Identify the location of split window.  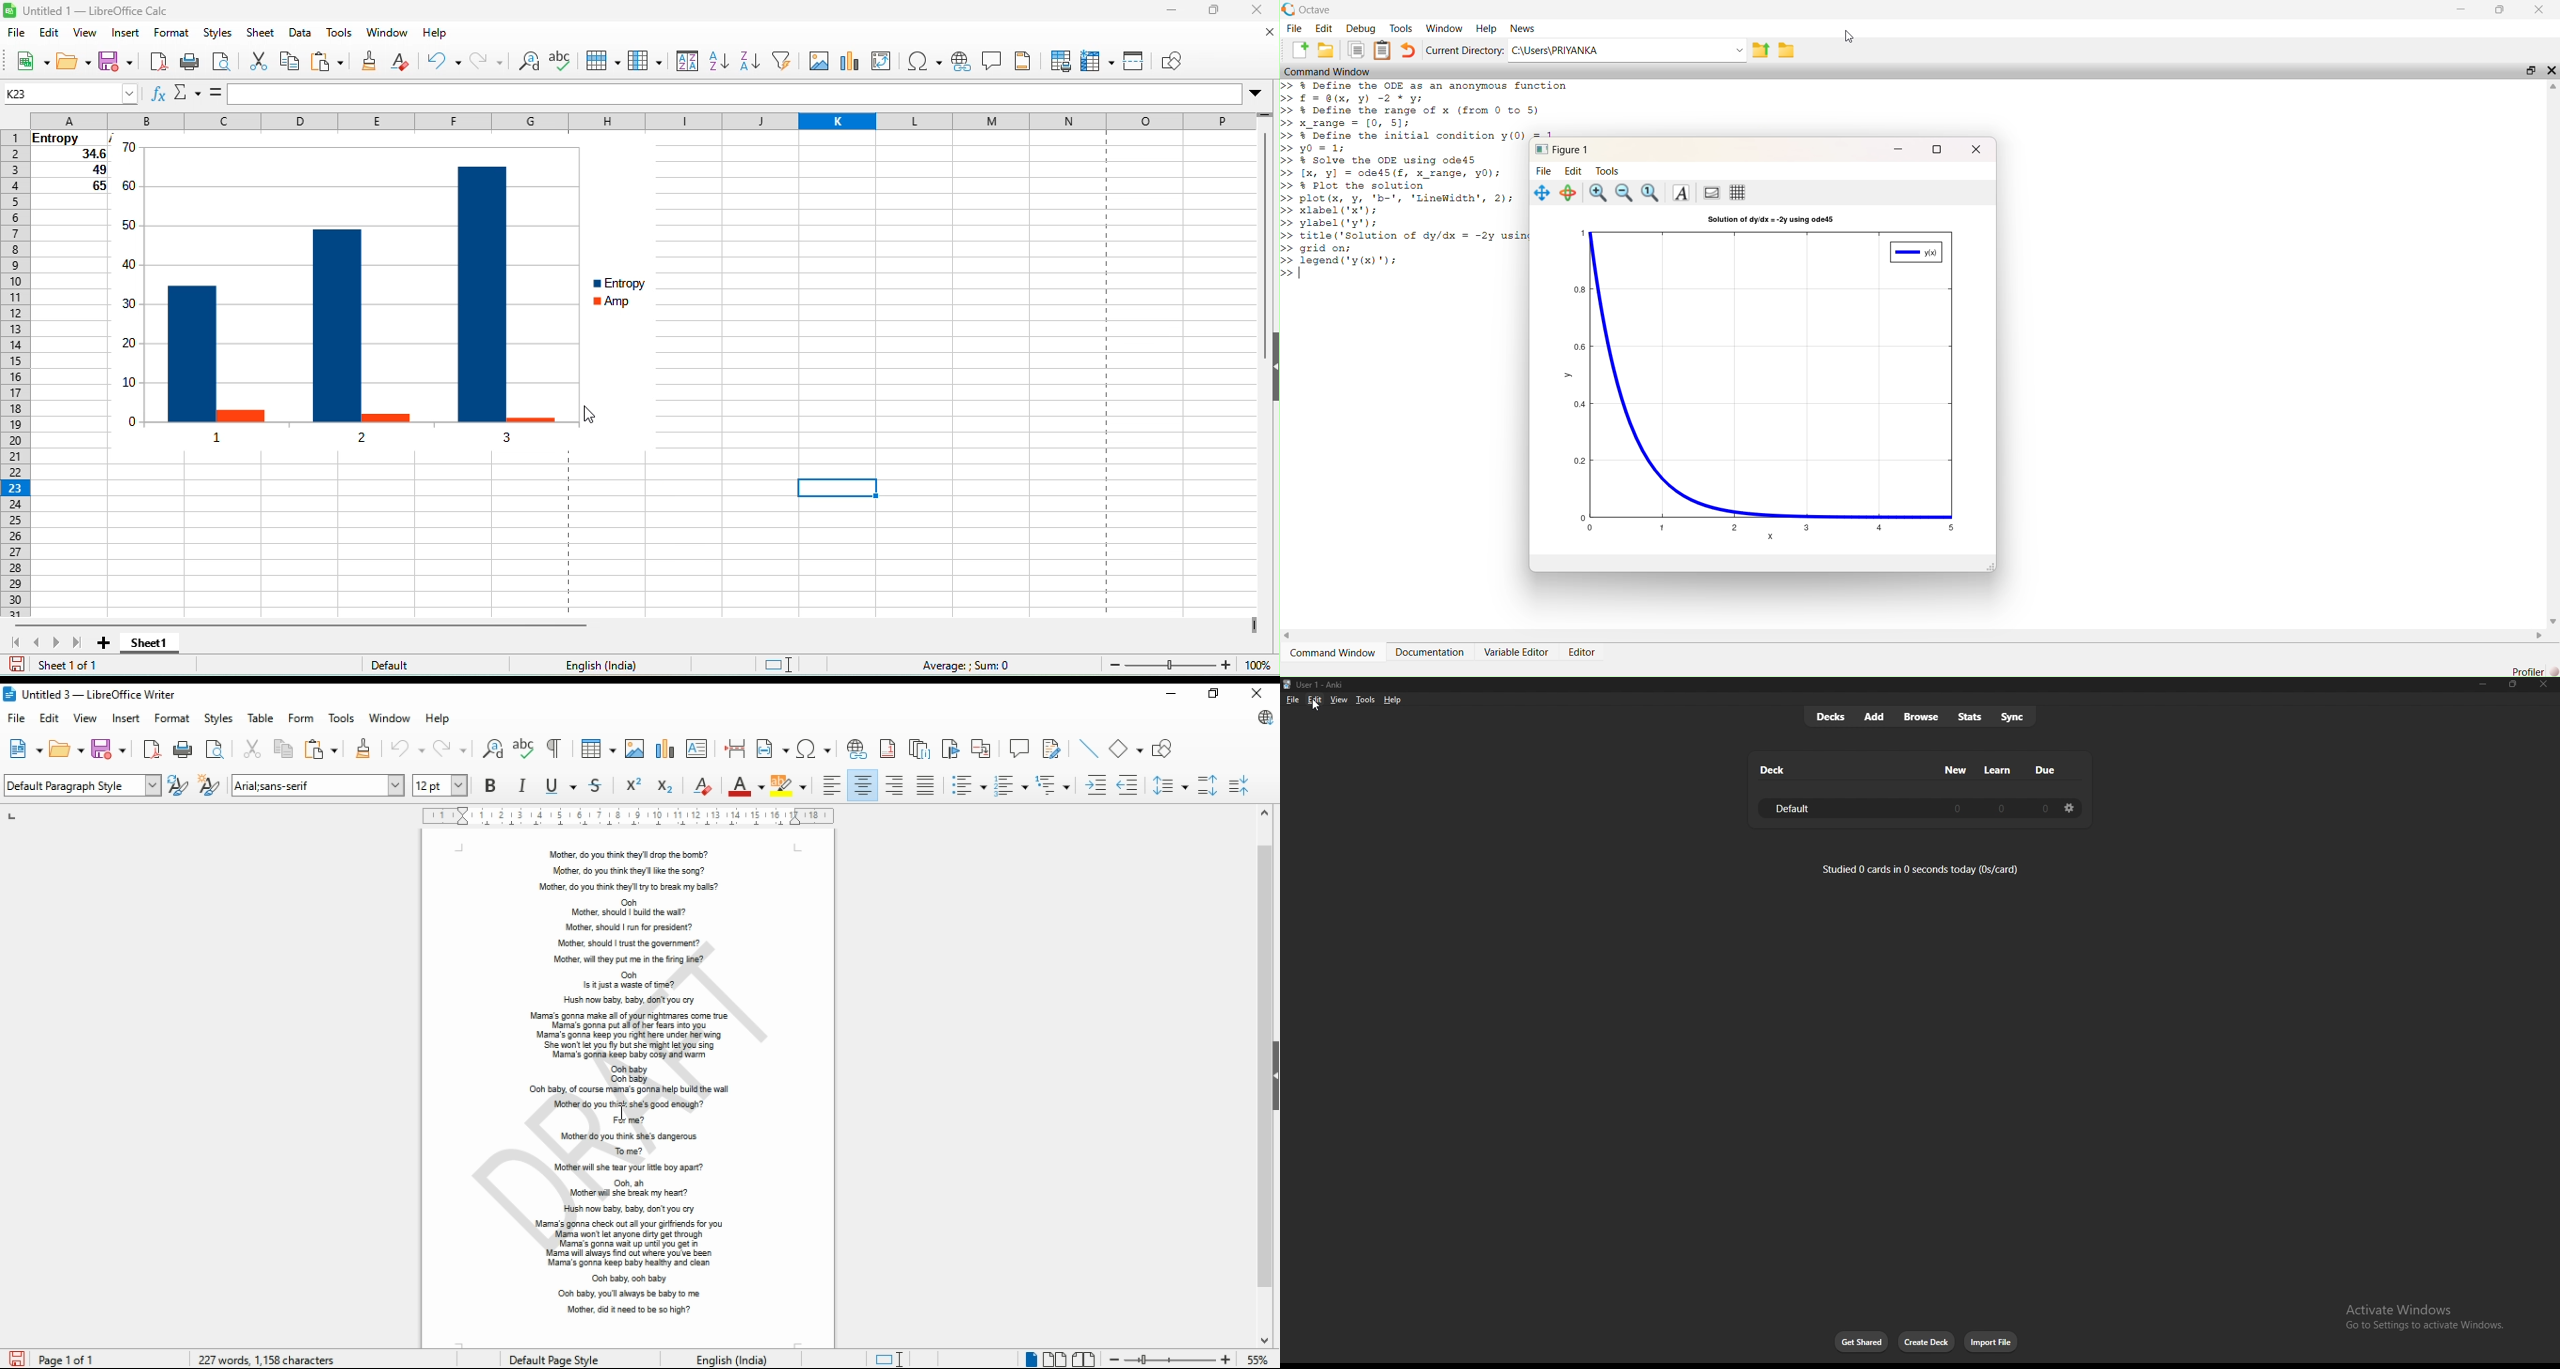
(1135, 65).